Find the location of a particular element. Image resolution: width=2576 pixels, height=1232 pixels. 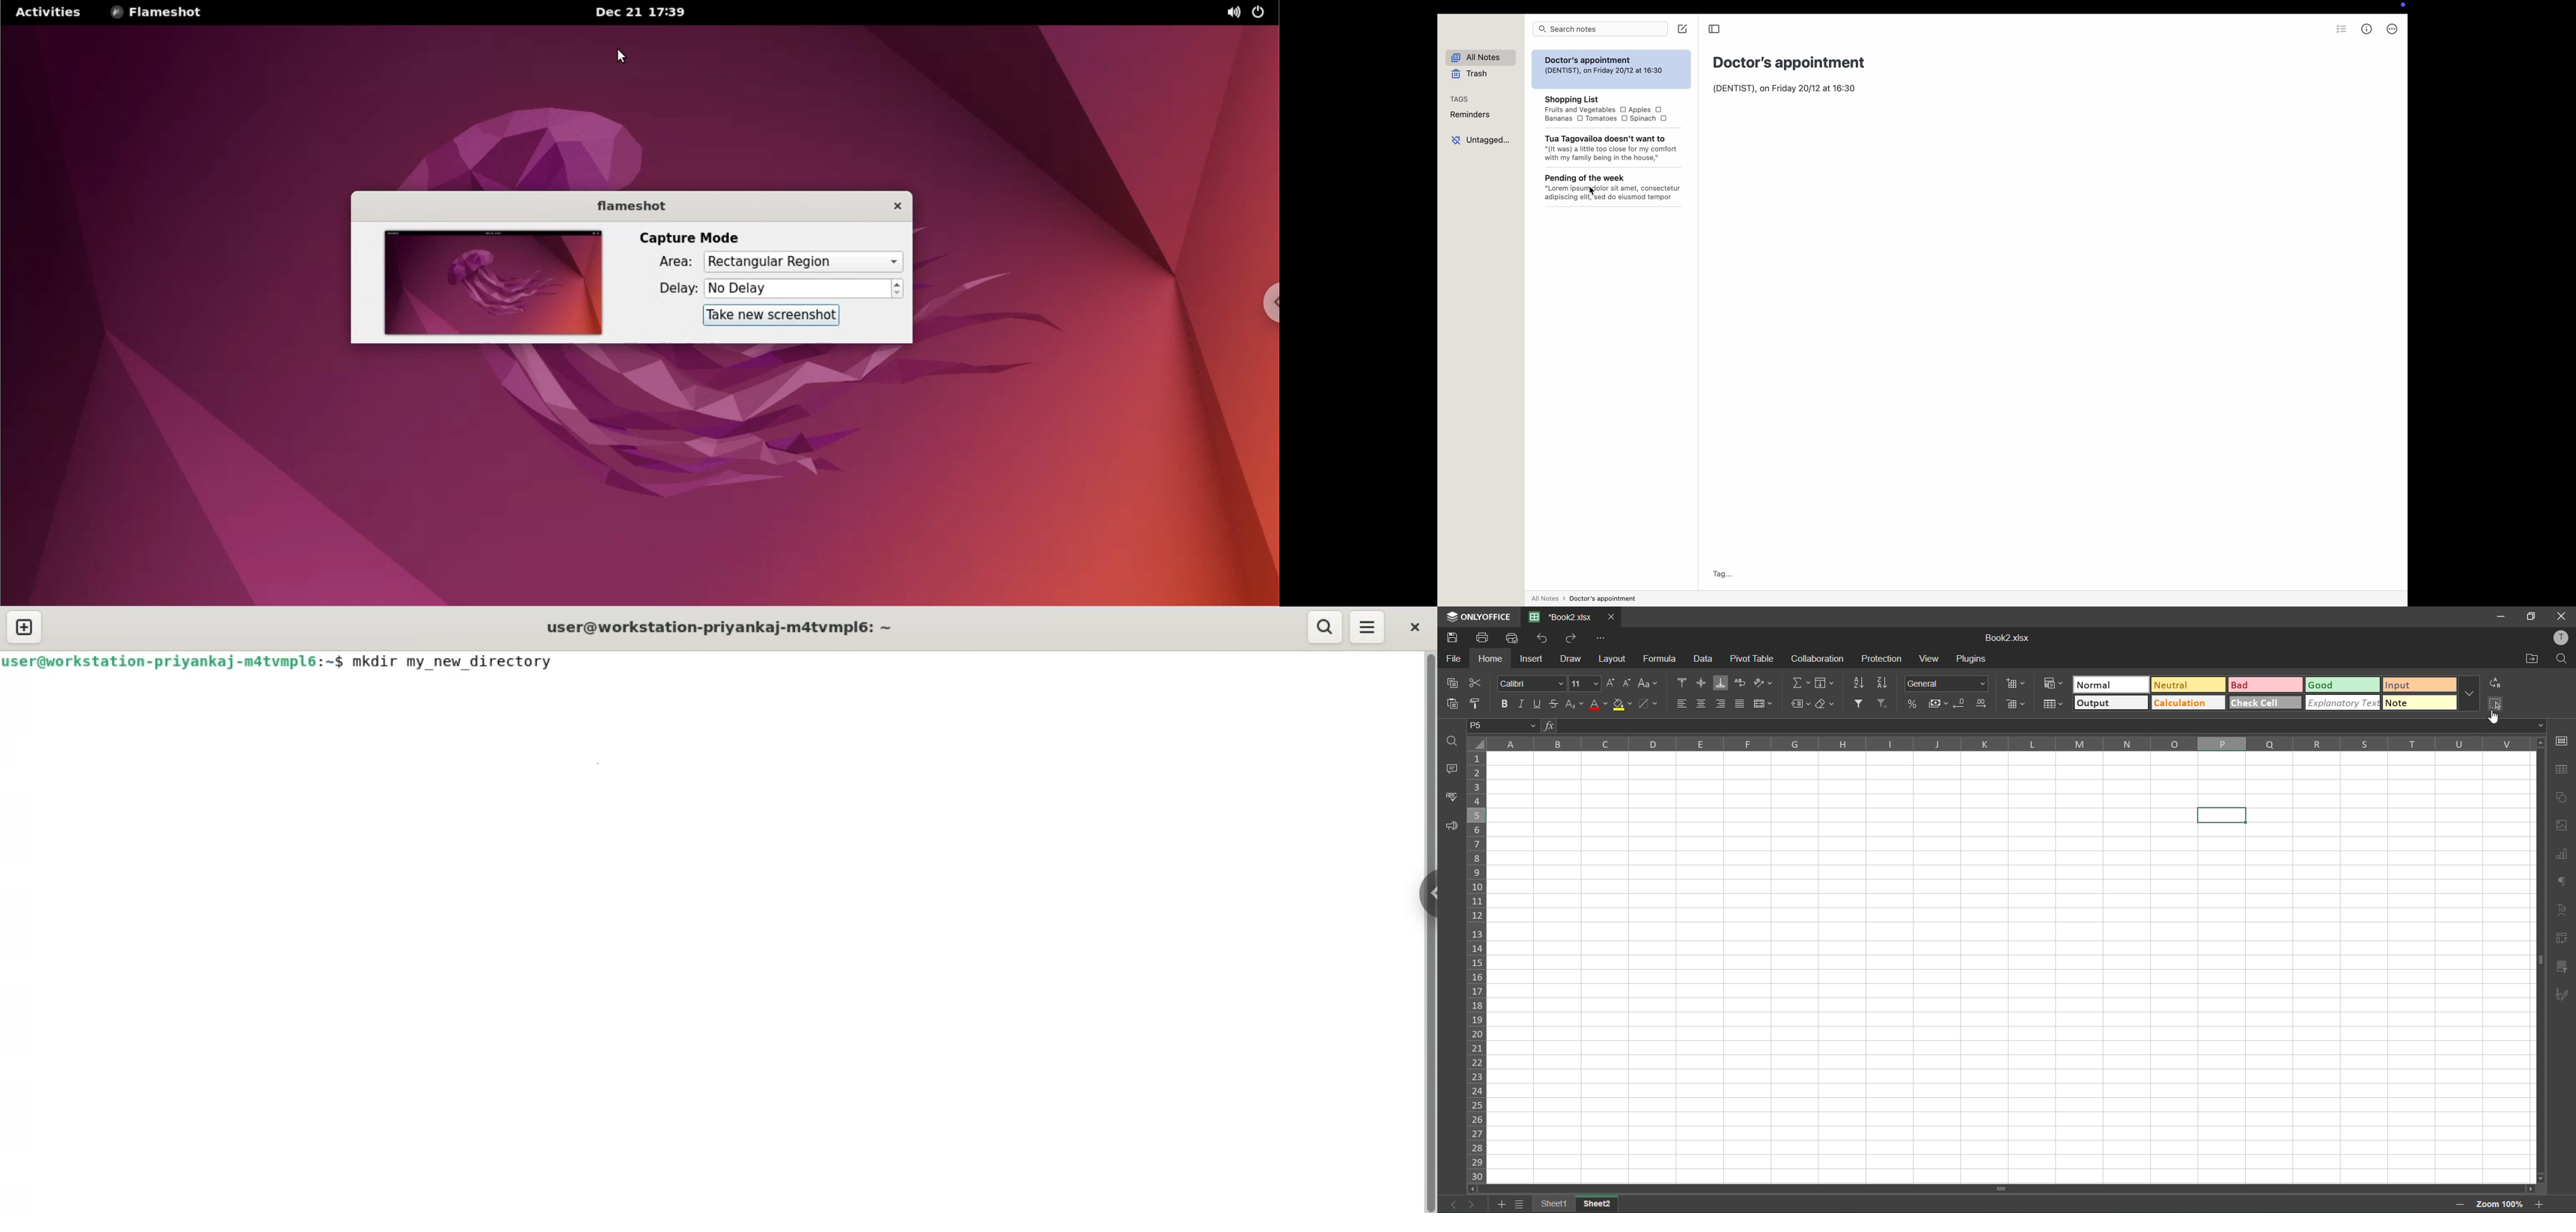

zoom 100% is located at coordinates (2498, 1204).